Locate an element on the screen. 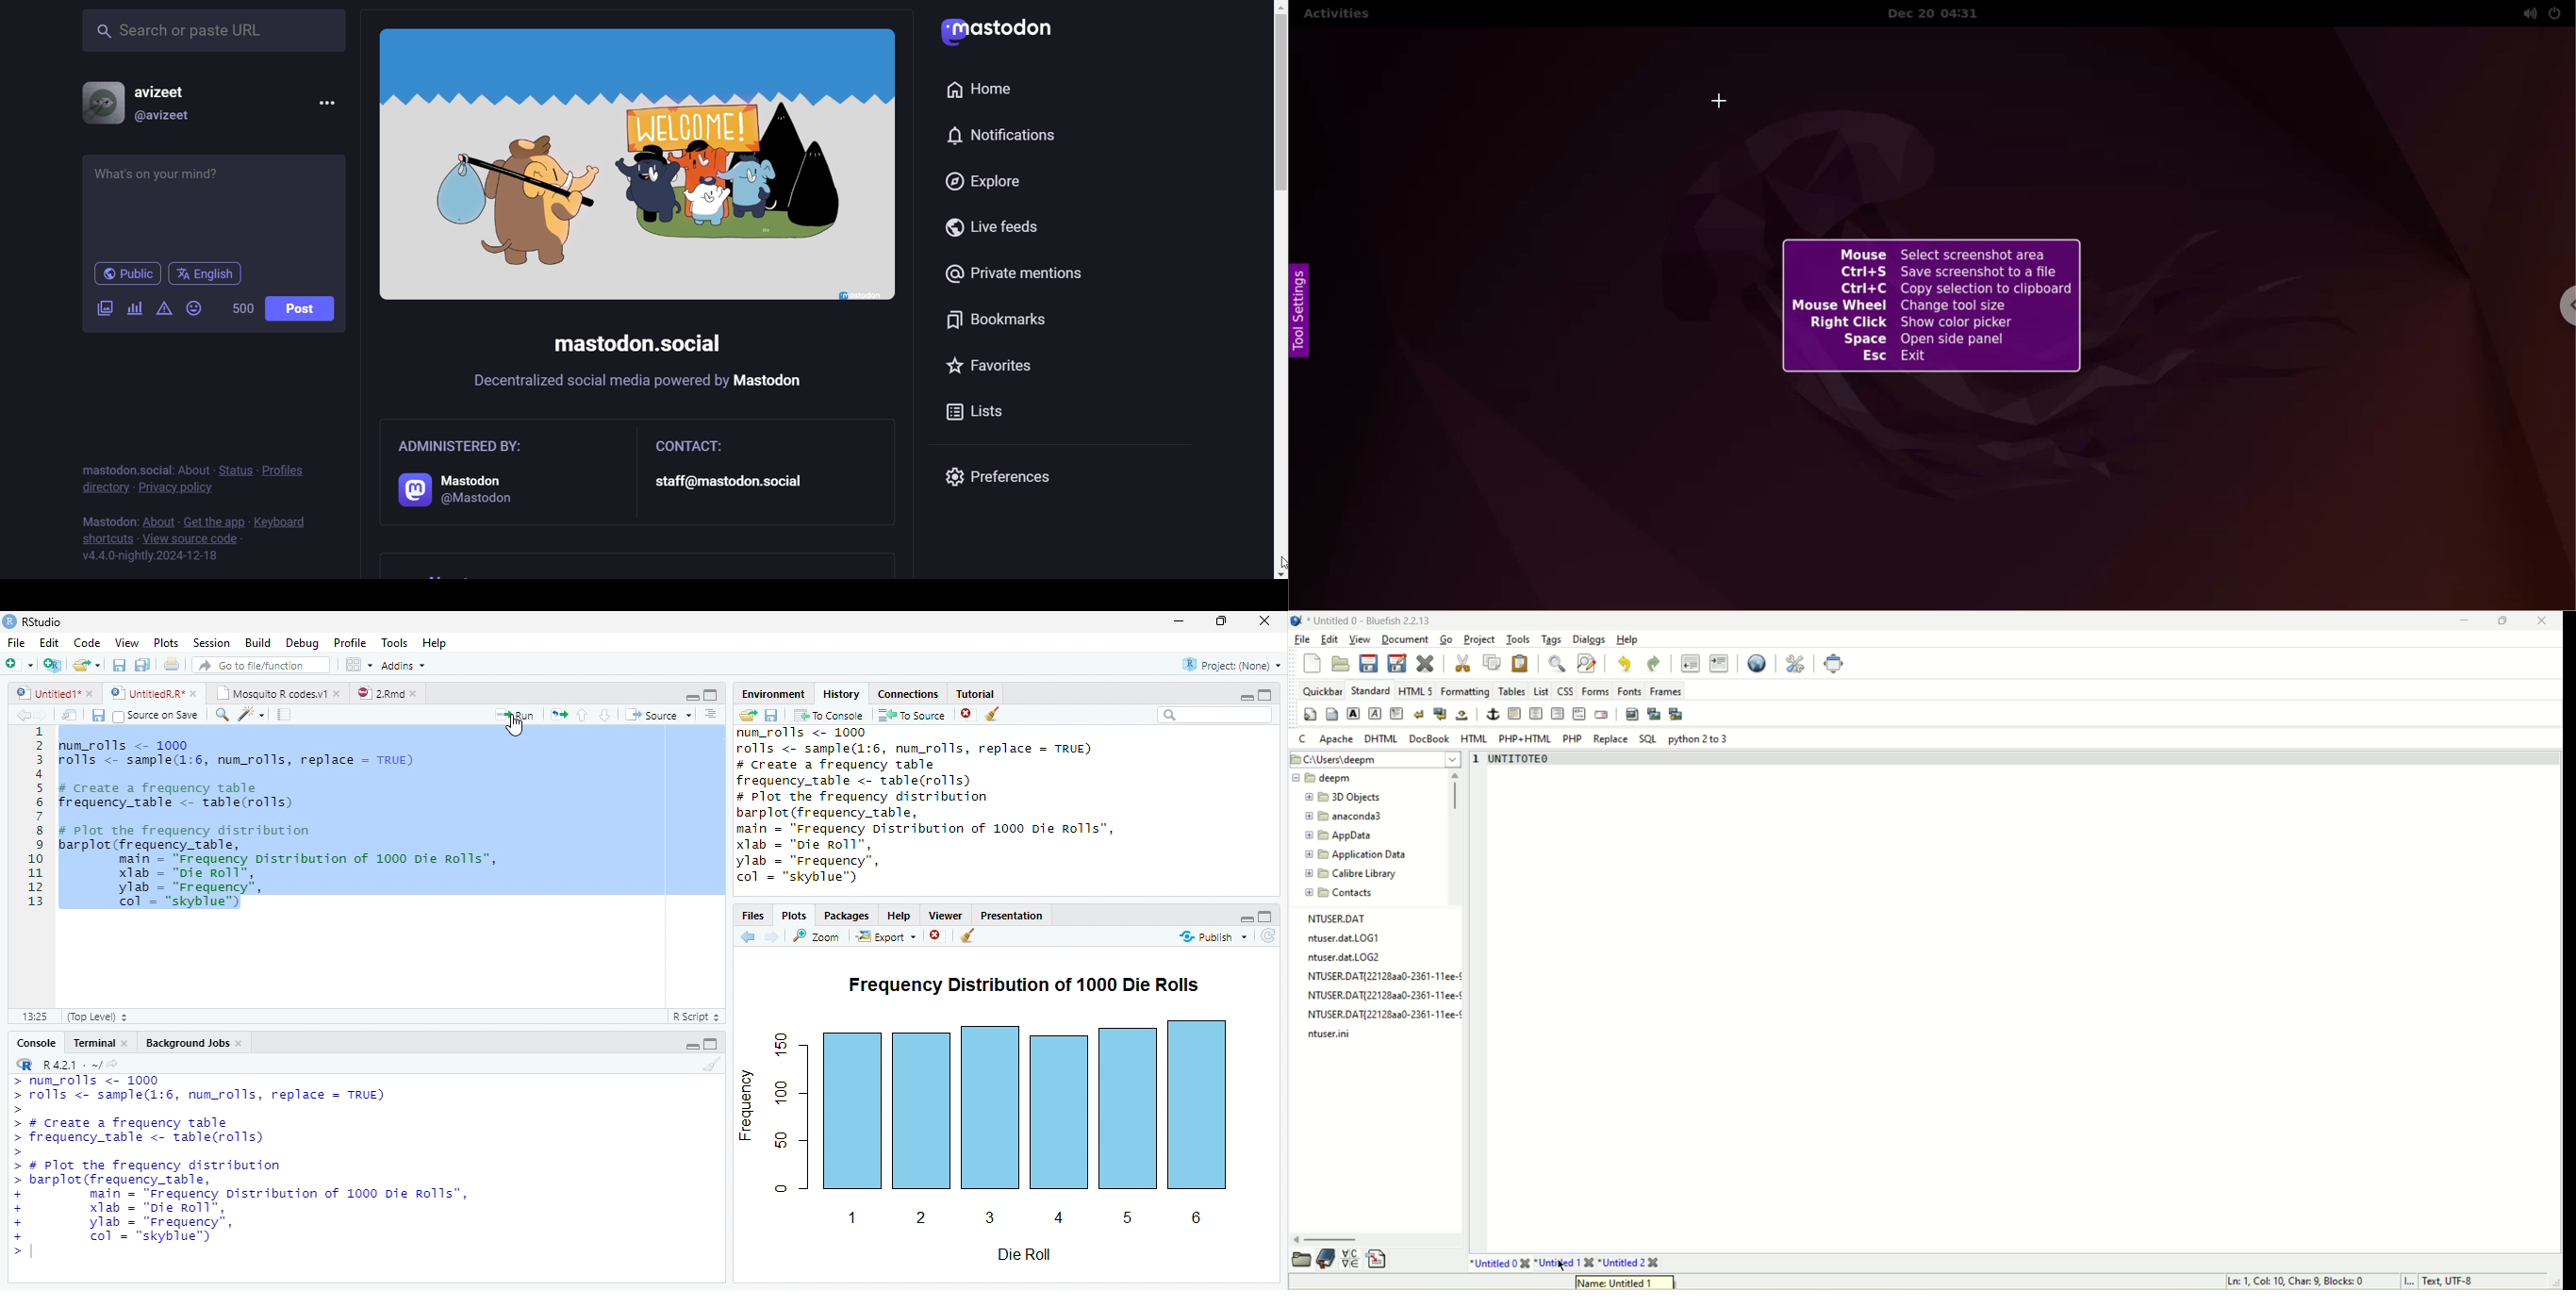 The height and width of the screenshot is (1316, 2576). logo is located at coordinates (997, 33).